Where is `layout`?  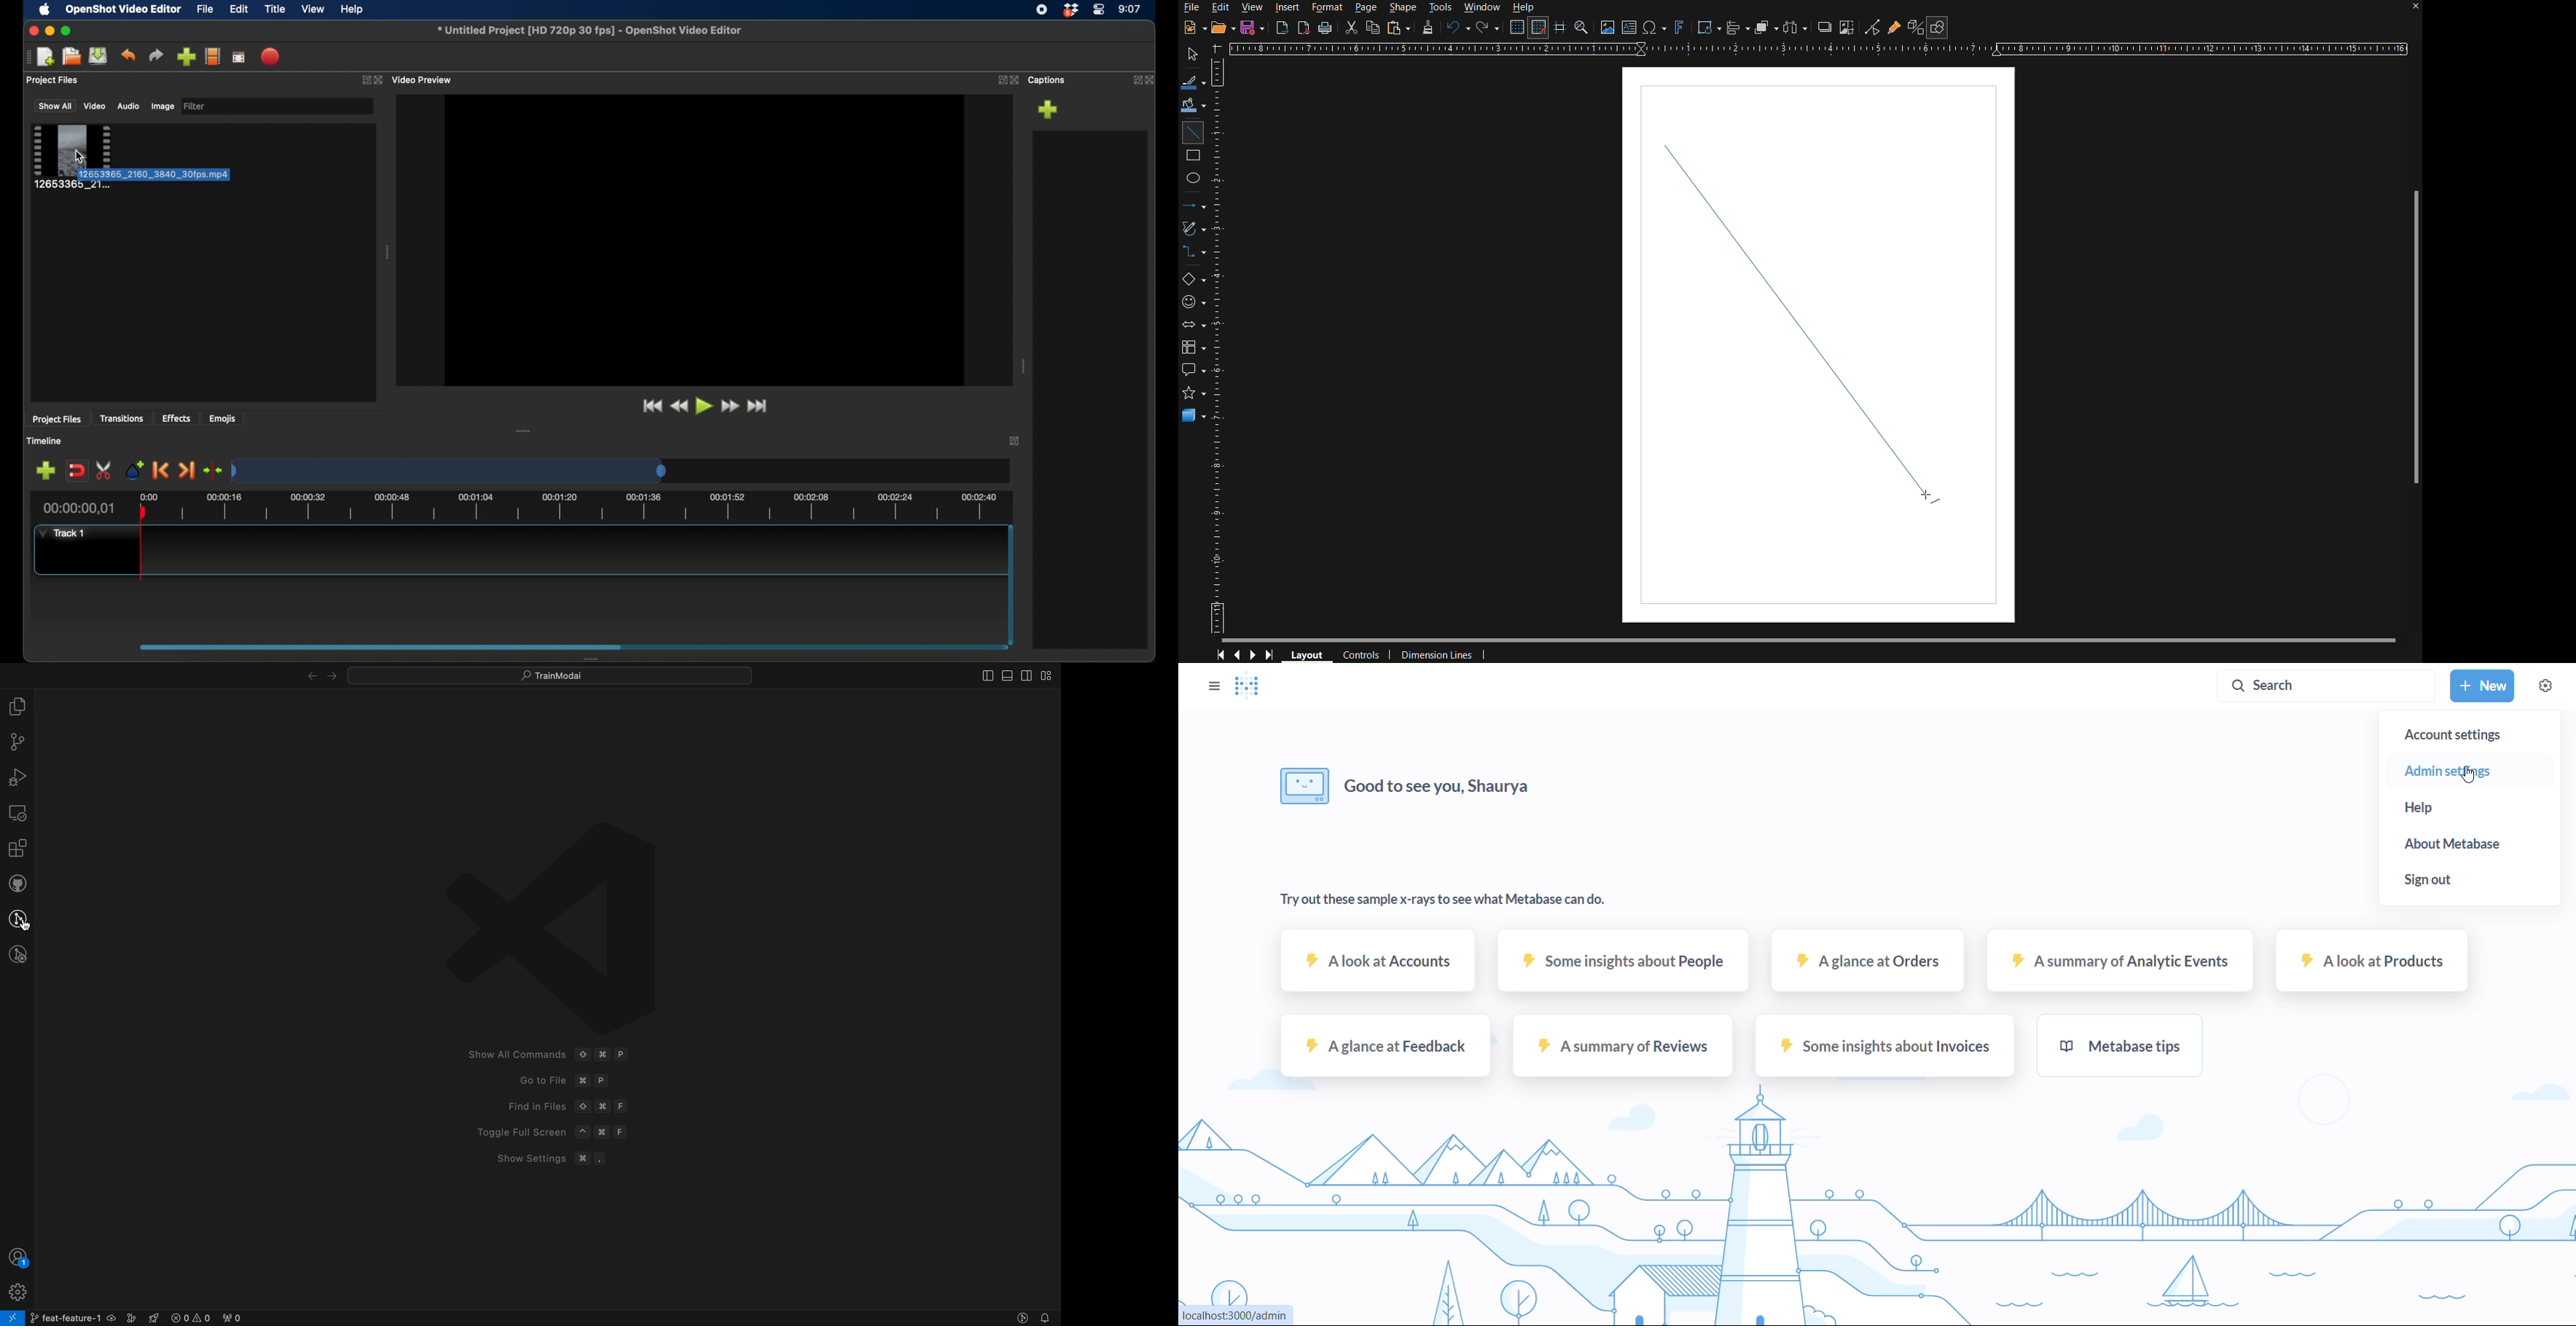 layout is located at coordinates (1049, 677).